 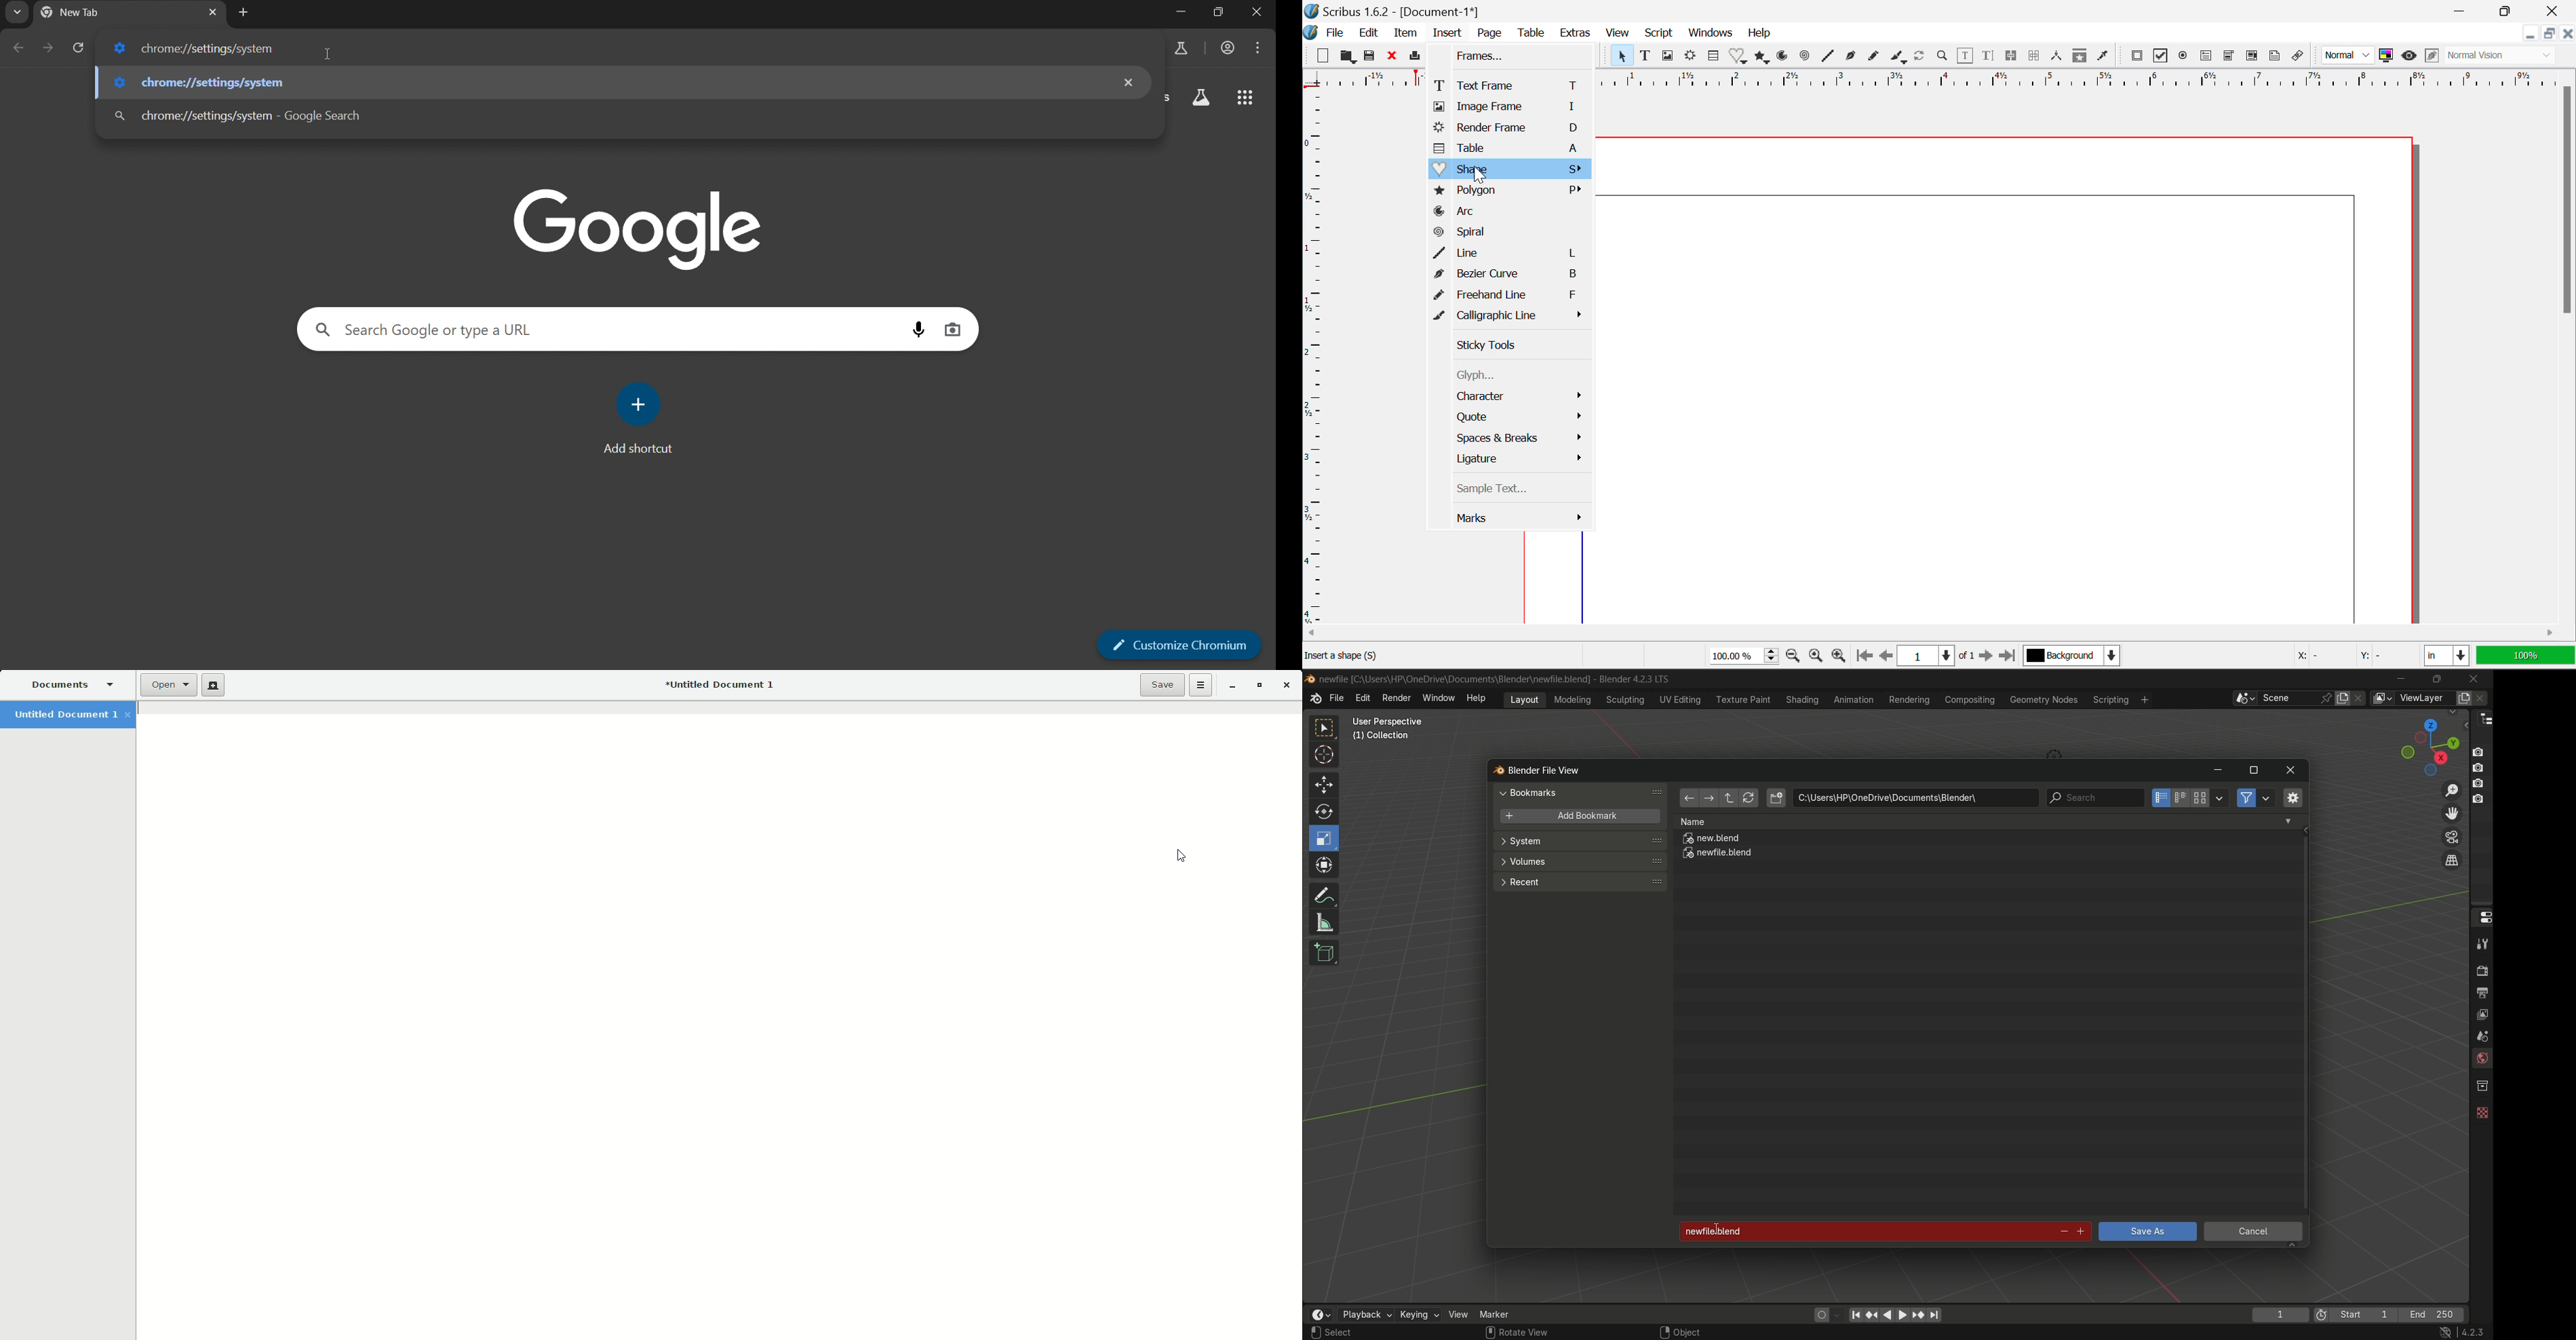 I want to click on 100%, so click(x=2525, y=657).